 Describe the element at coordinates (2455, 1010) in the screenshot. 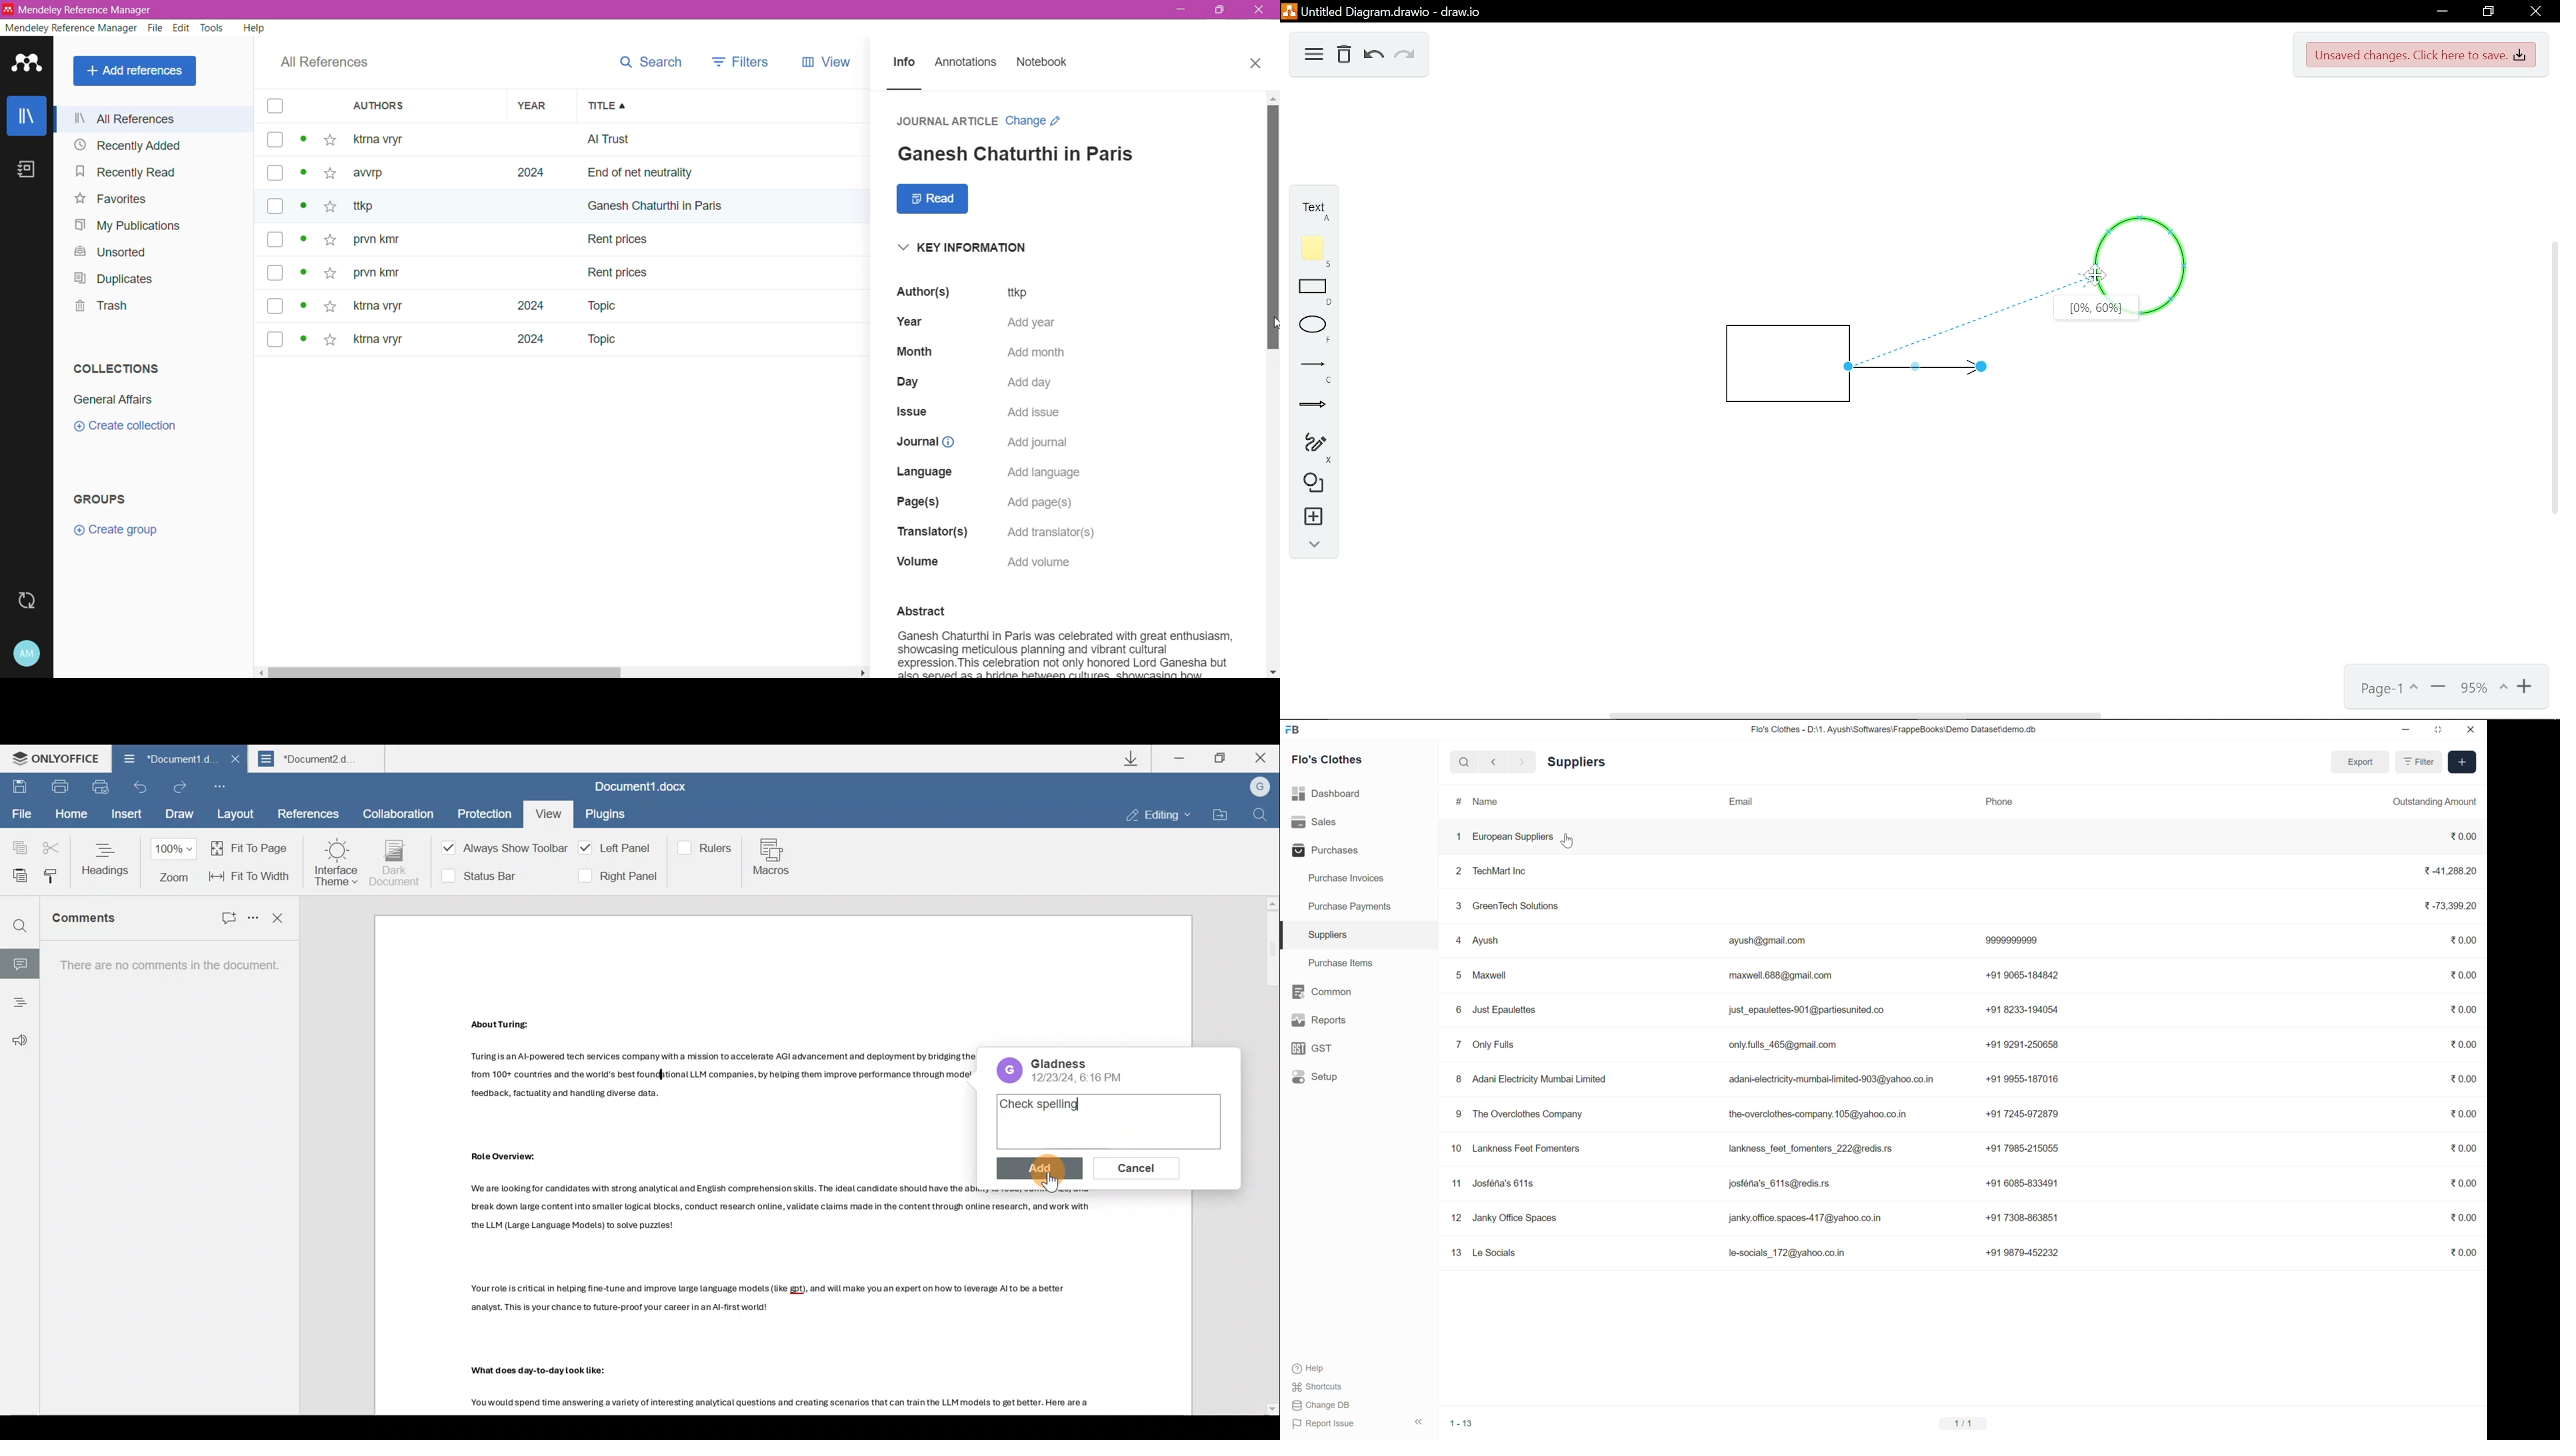

I see `%0.00` at that location.